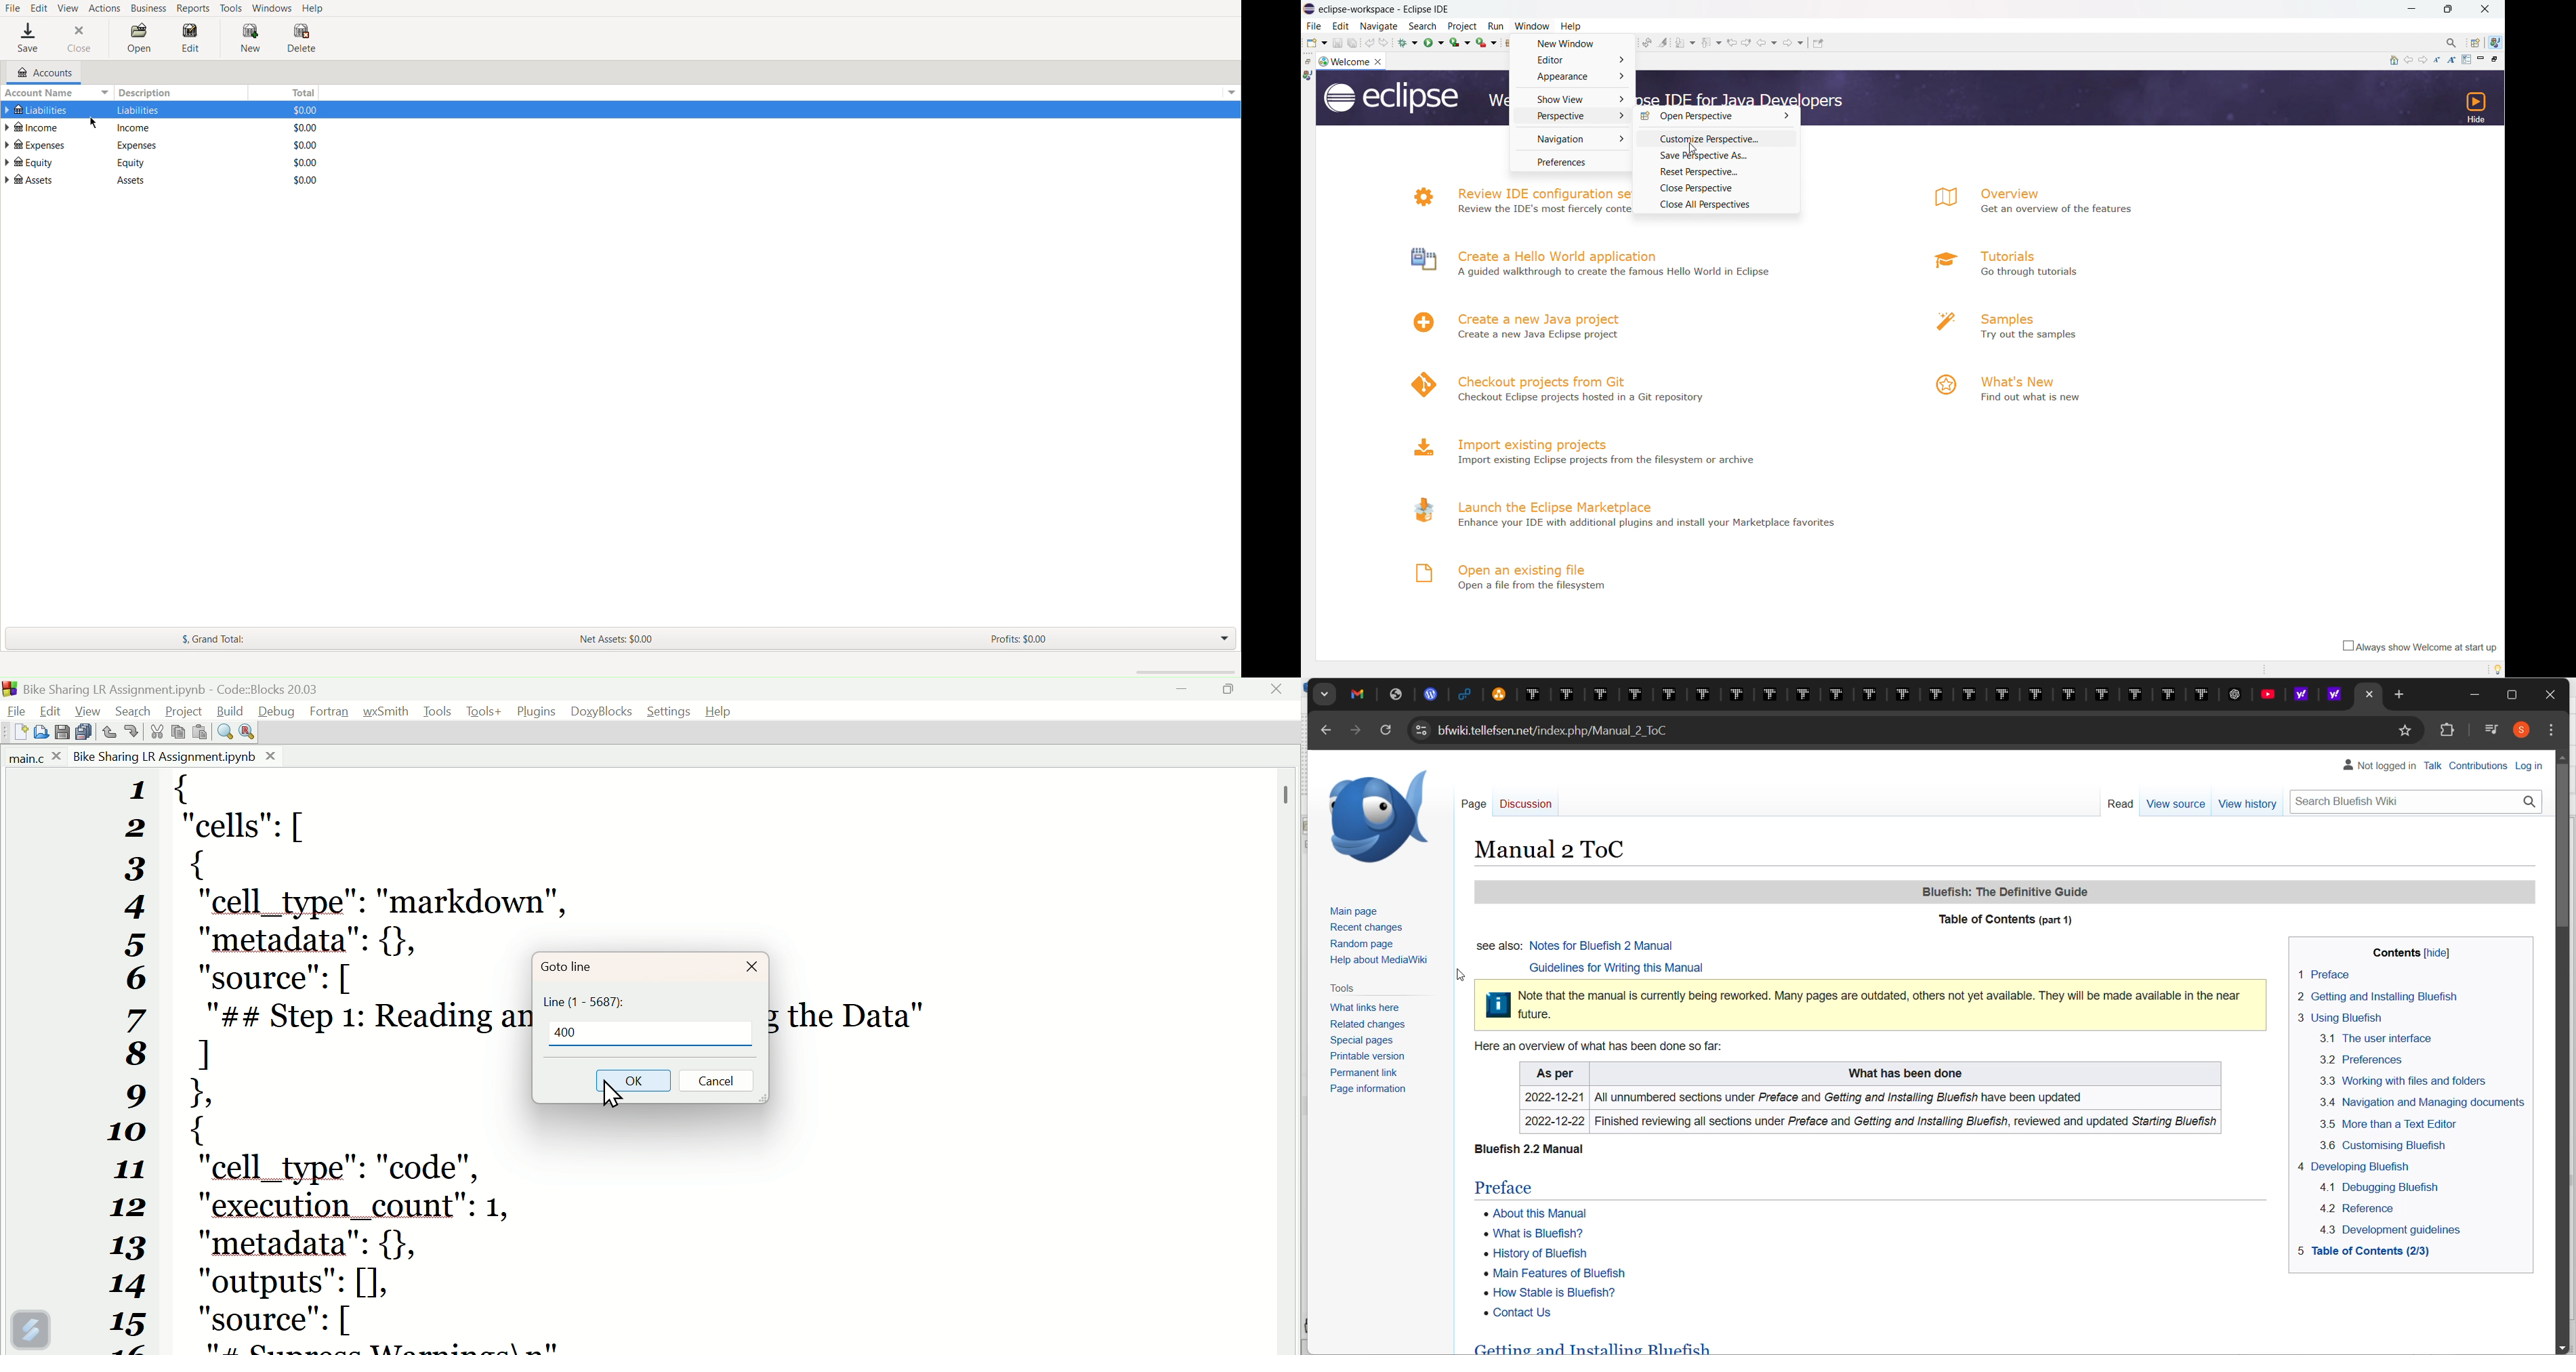 The image size is (2576, 1372). What do you see at coordinates (633, 1078) in the screenshot?
I see `Ok` at bounding box center [633, 1078].